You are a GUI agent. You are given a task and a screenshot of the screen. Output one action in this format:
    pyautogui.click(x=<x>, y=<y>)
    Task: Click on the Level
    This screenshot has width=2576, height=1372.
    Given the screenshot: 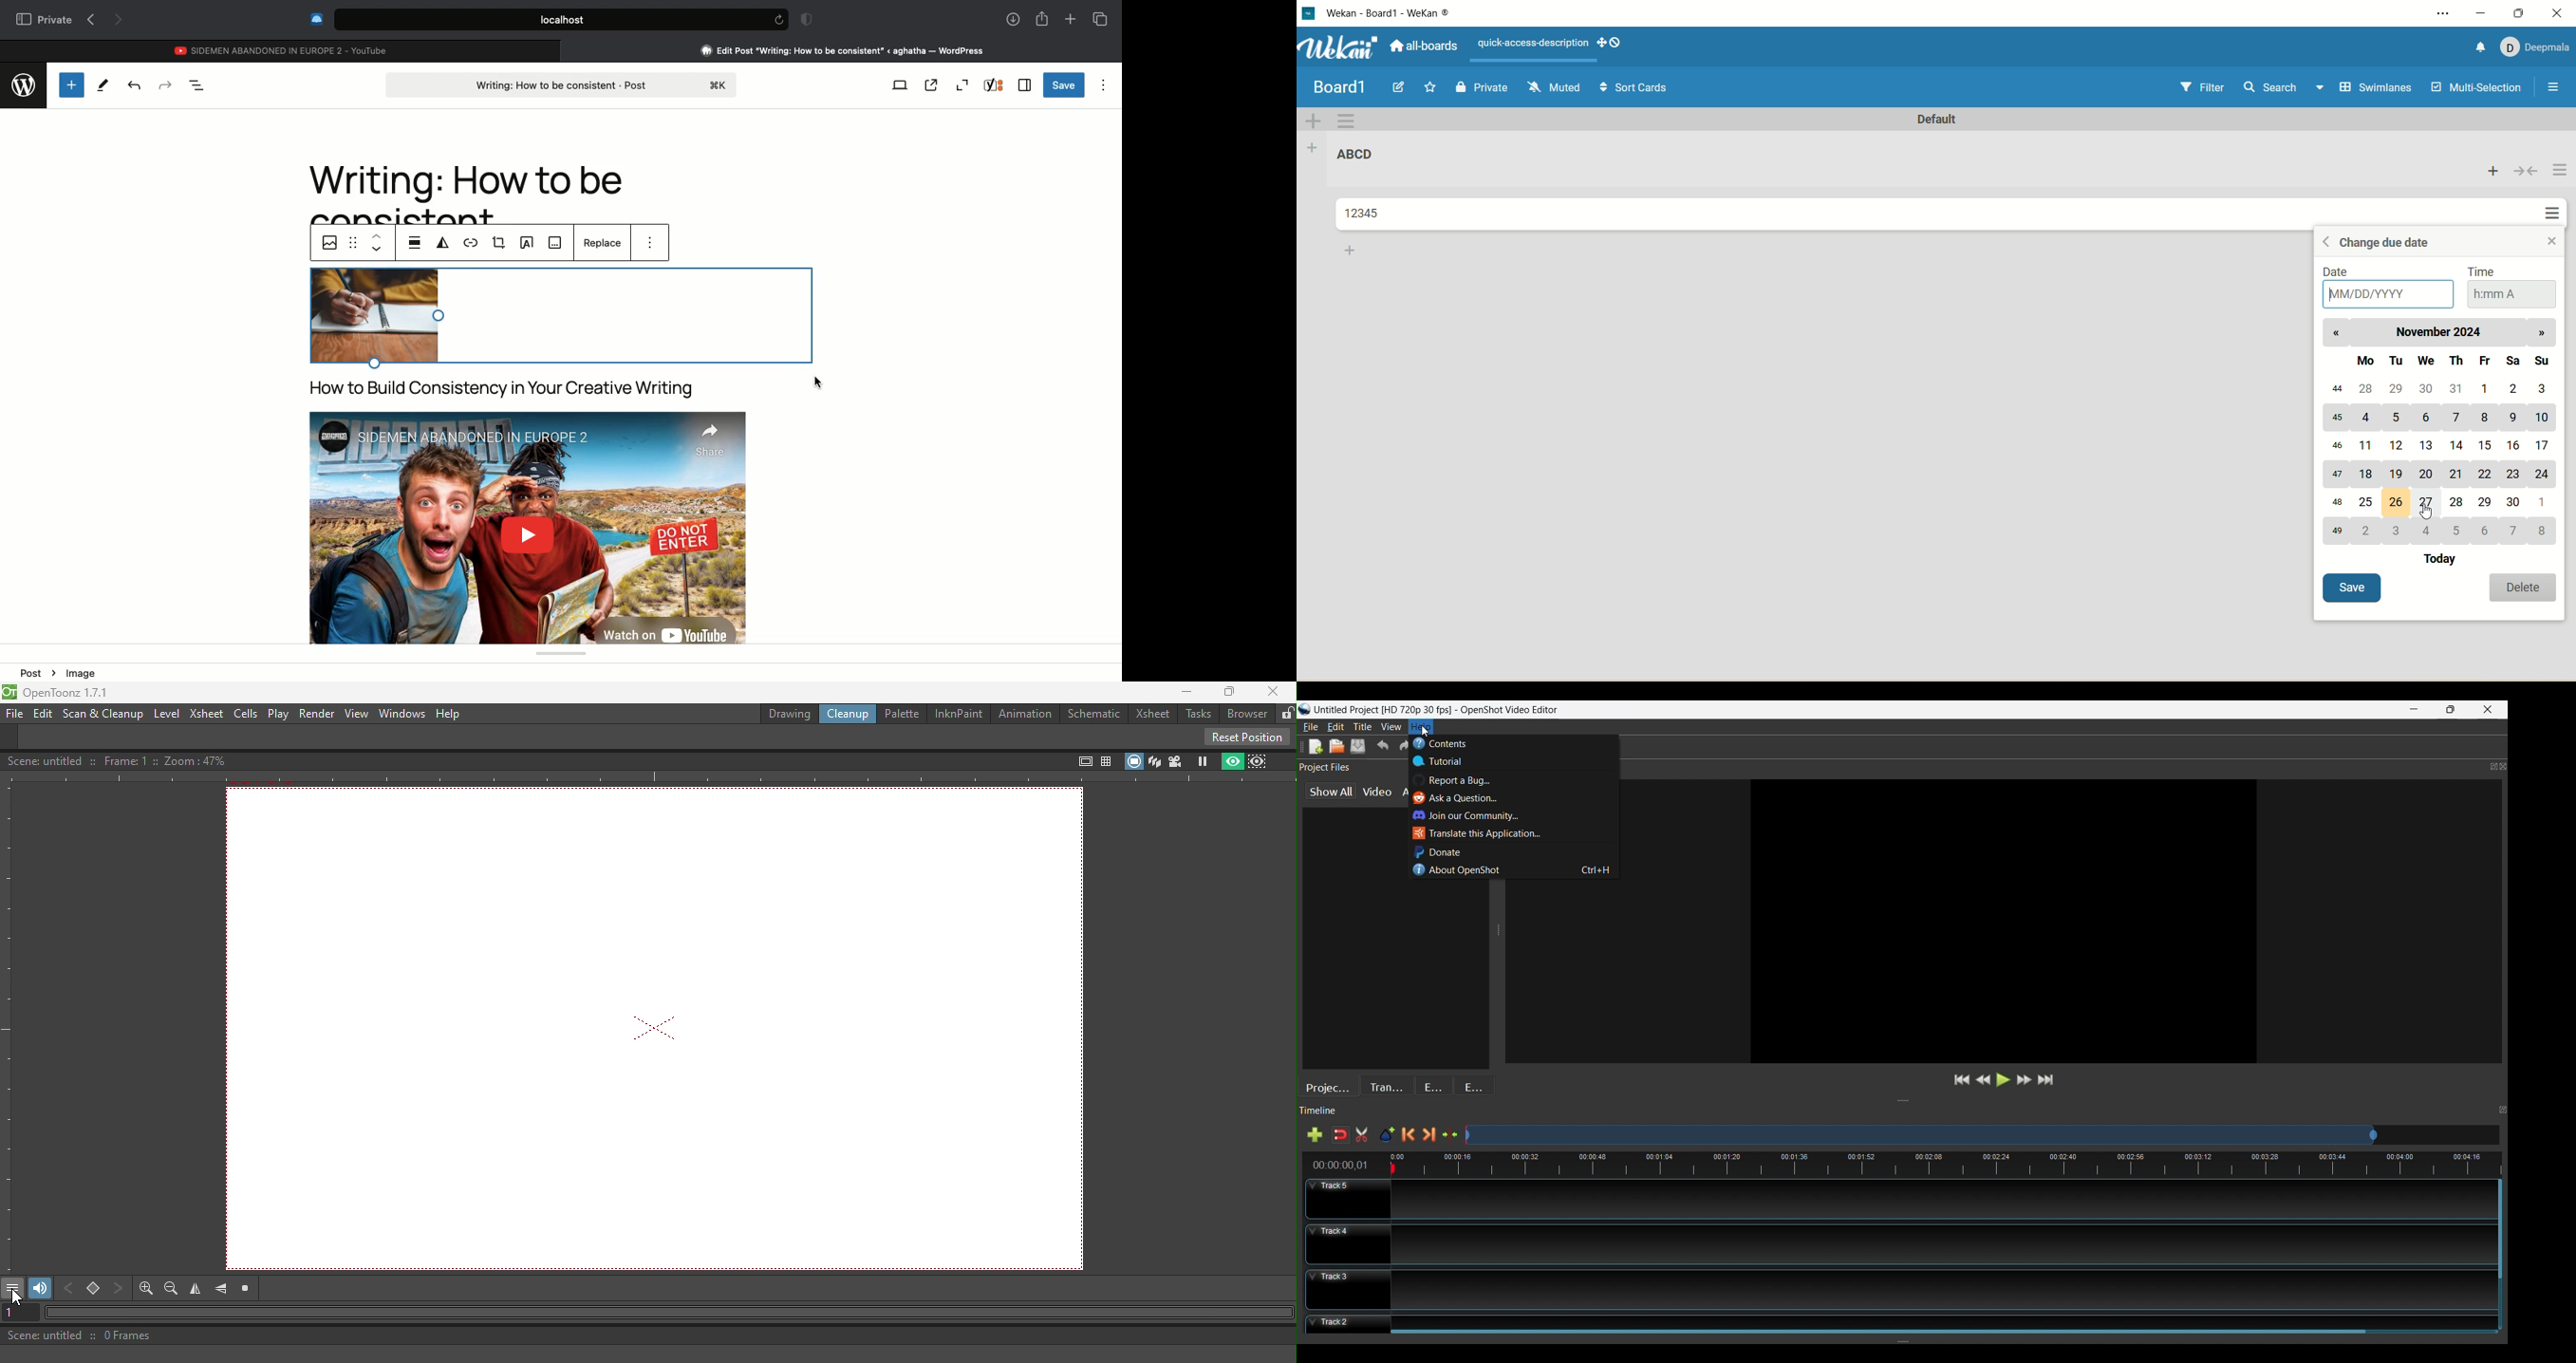 What is the action you would take?
    pyautogui.click(x=167, y=713)
    